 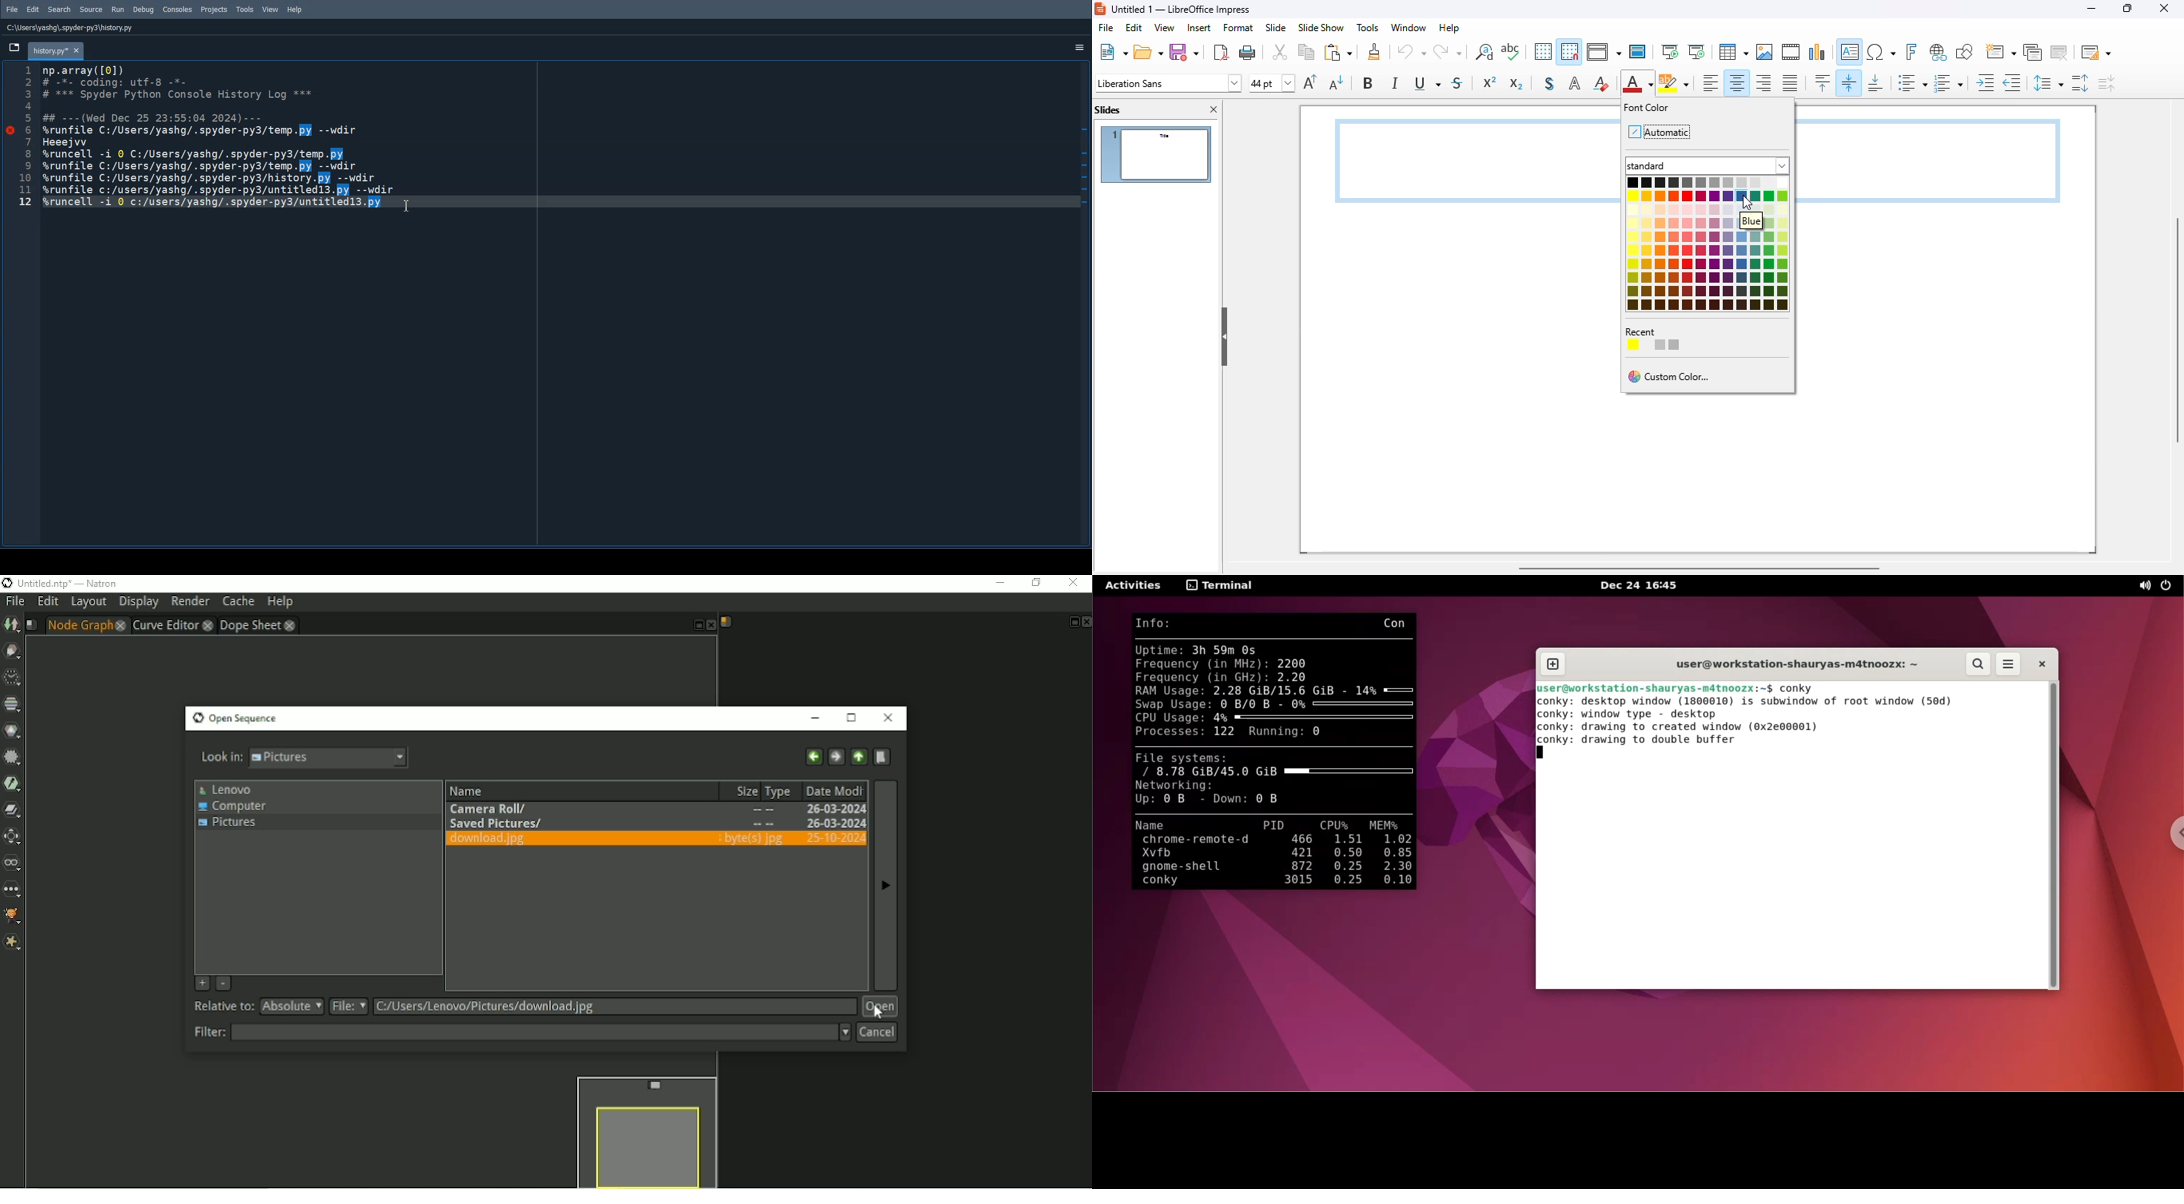 I want to click on Tools, so click(x=245, y=9).